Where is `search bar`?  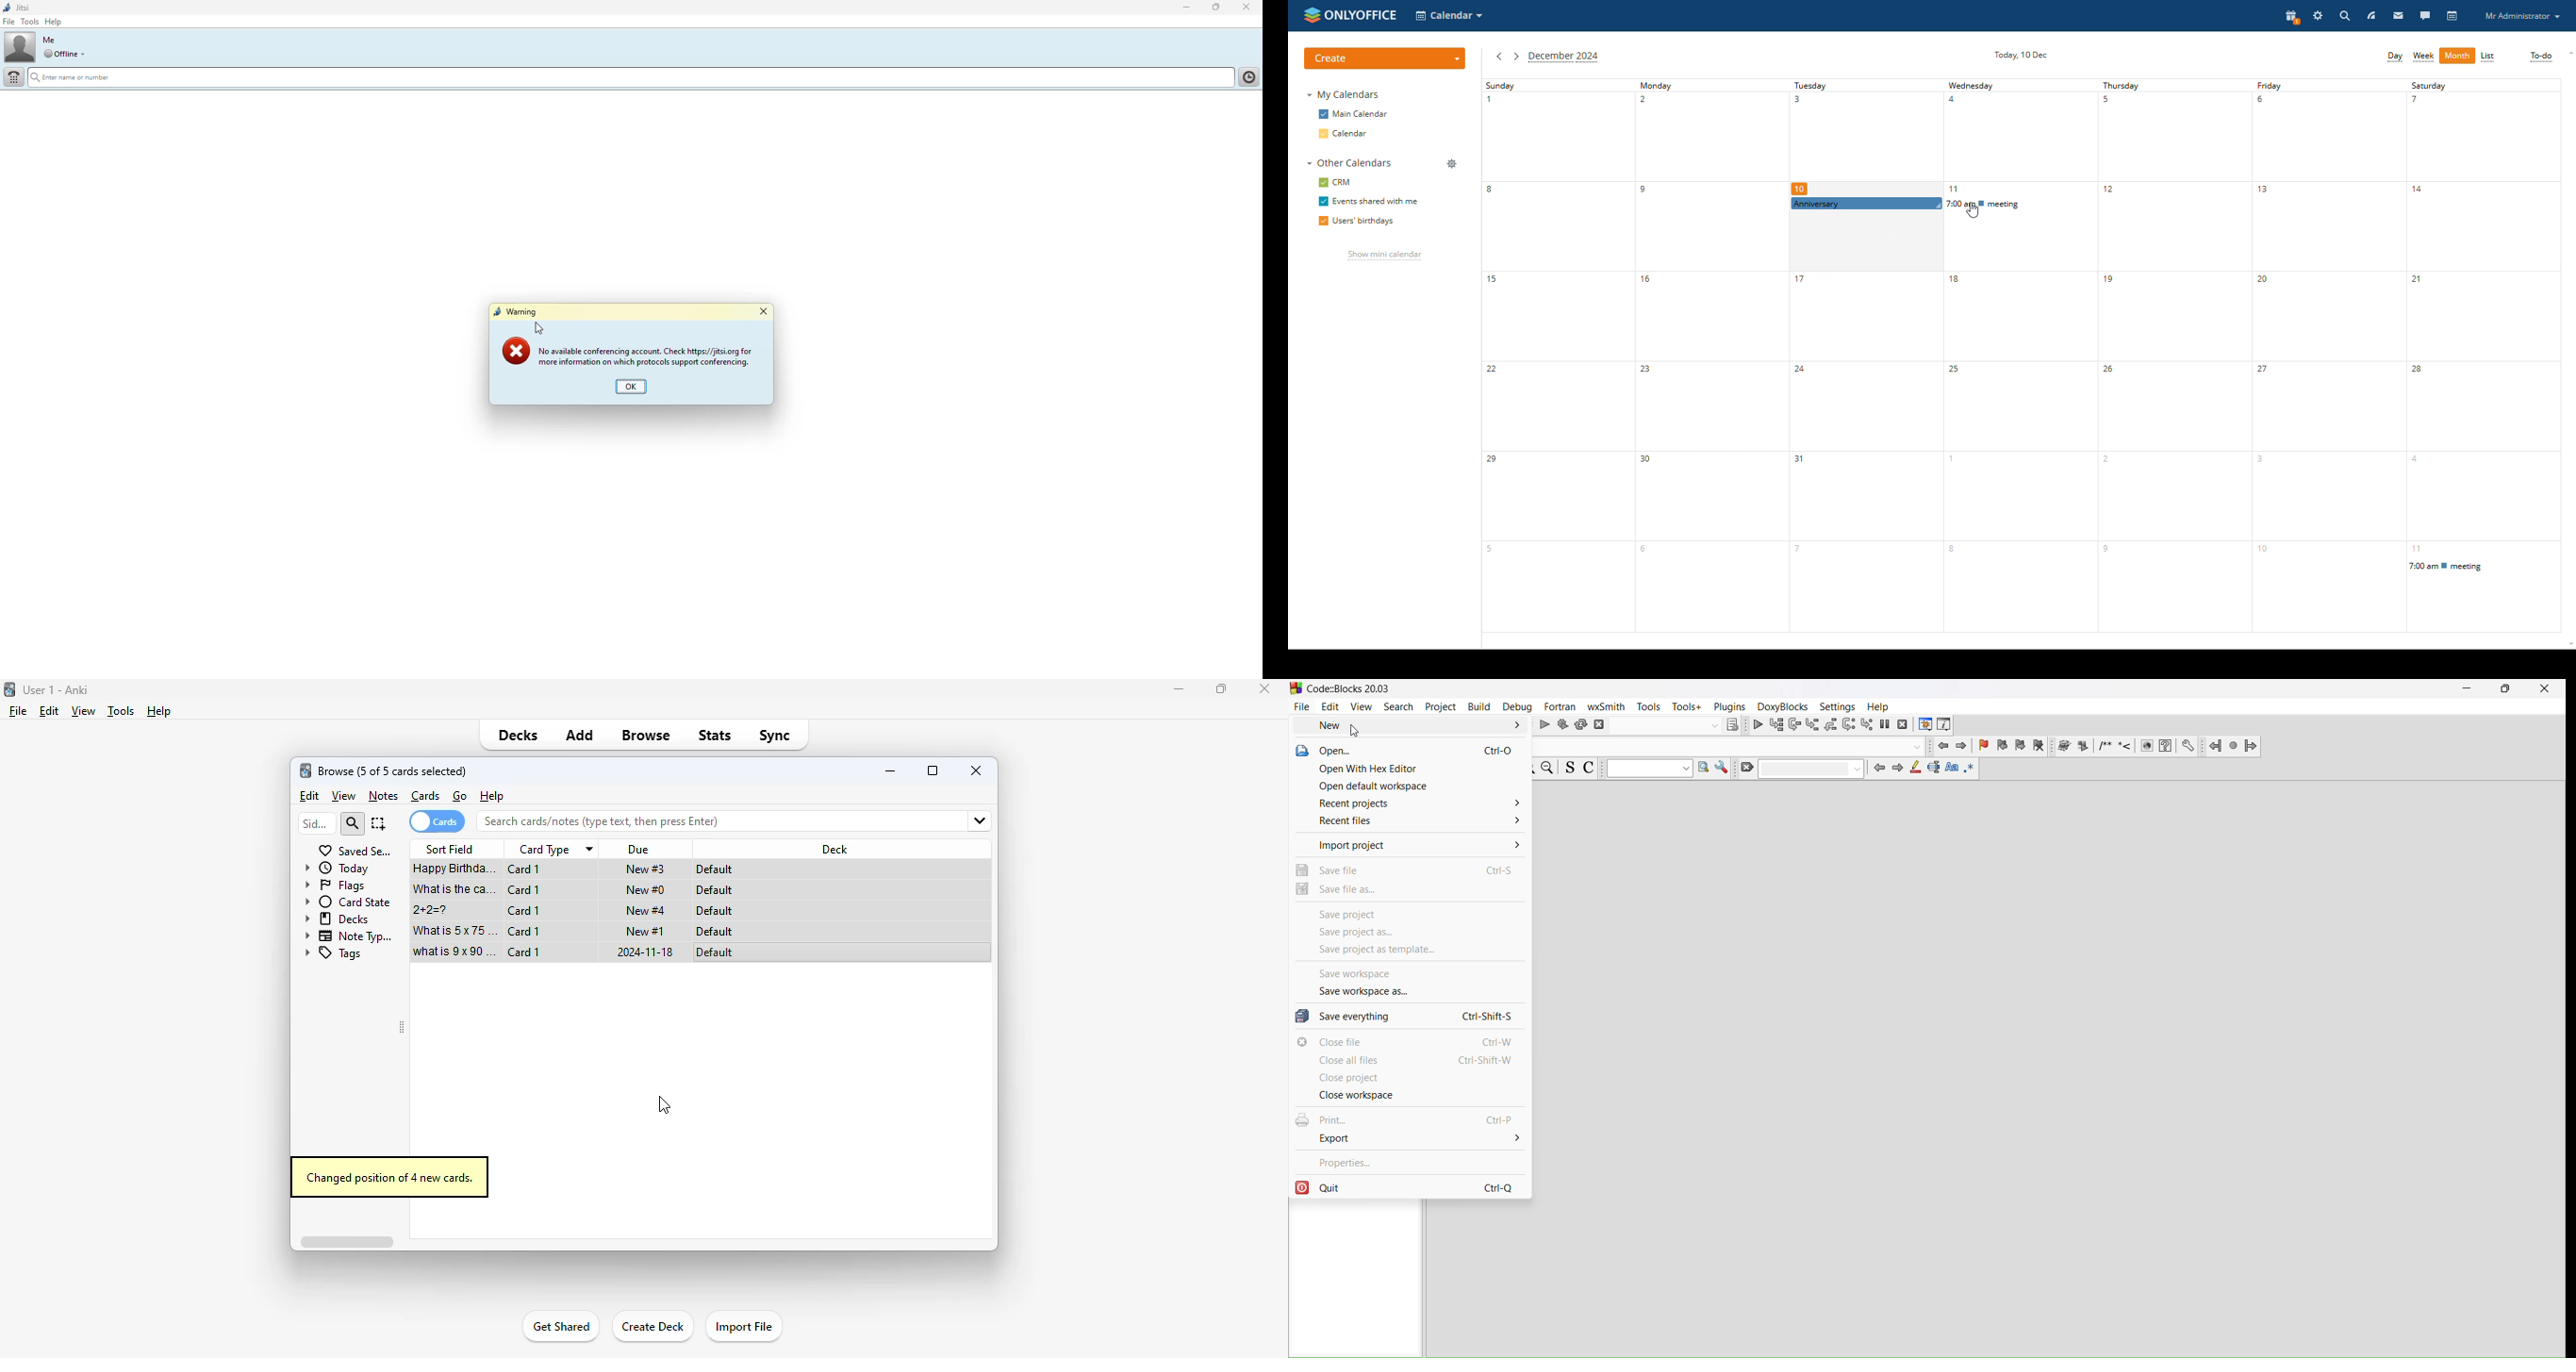 search bar is located at coordinates (697, 820).